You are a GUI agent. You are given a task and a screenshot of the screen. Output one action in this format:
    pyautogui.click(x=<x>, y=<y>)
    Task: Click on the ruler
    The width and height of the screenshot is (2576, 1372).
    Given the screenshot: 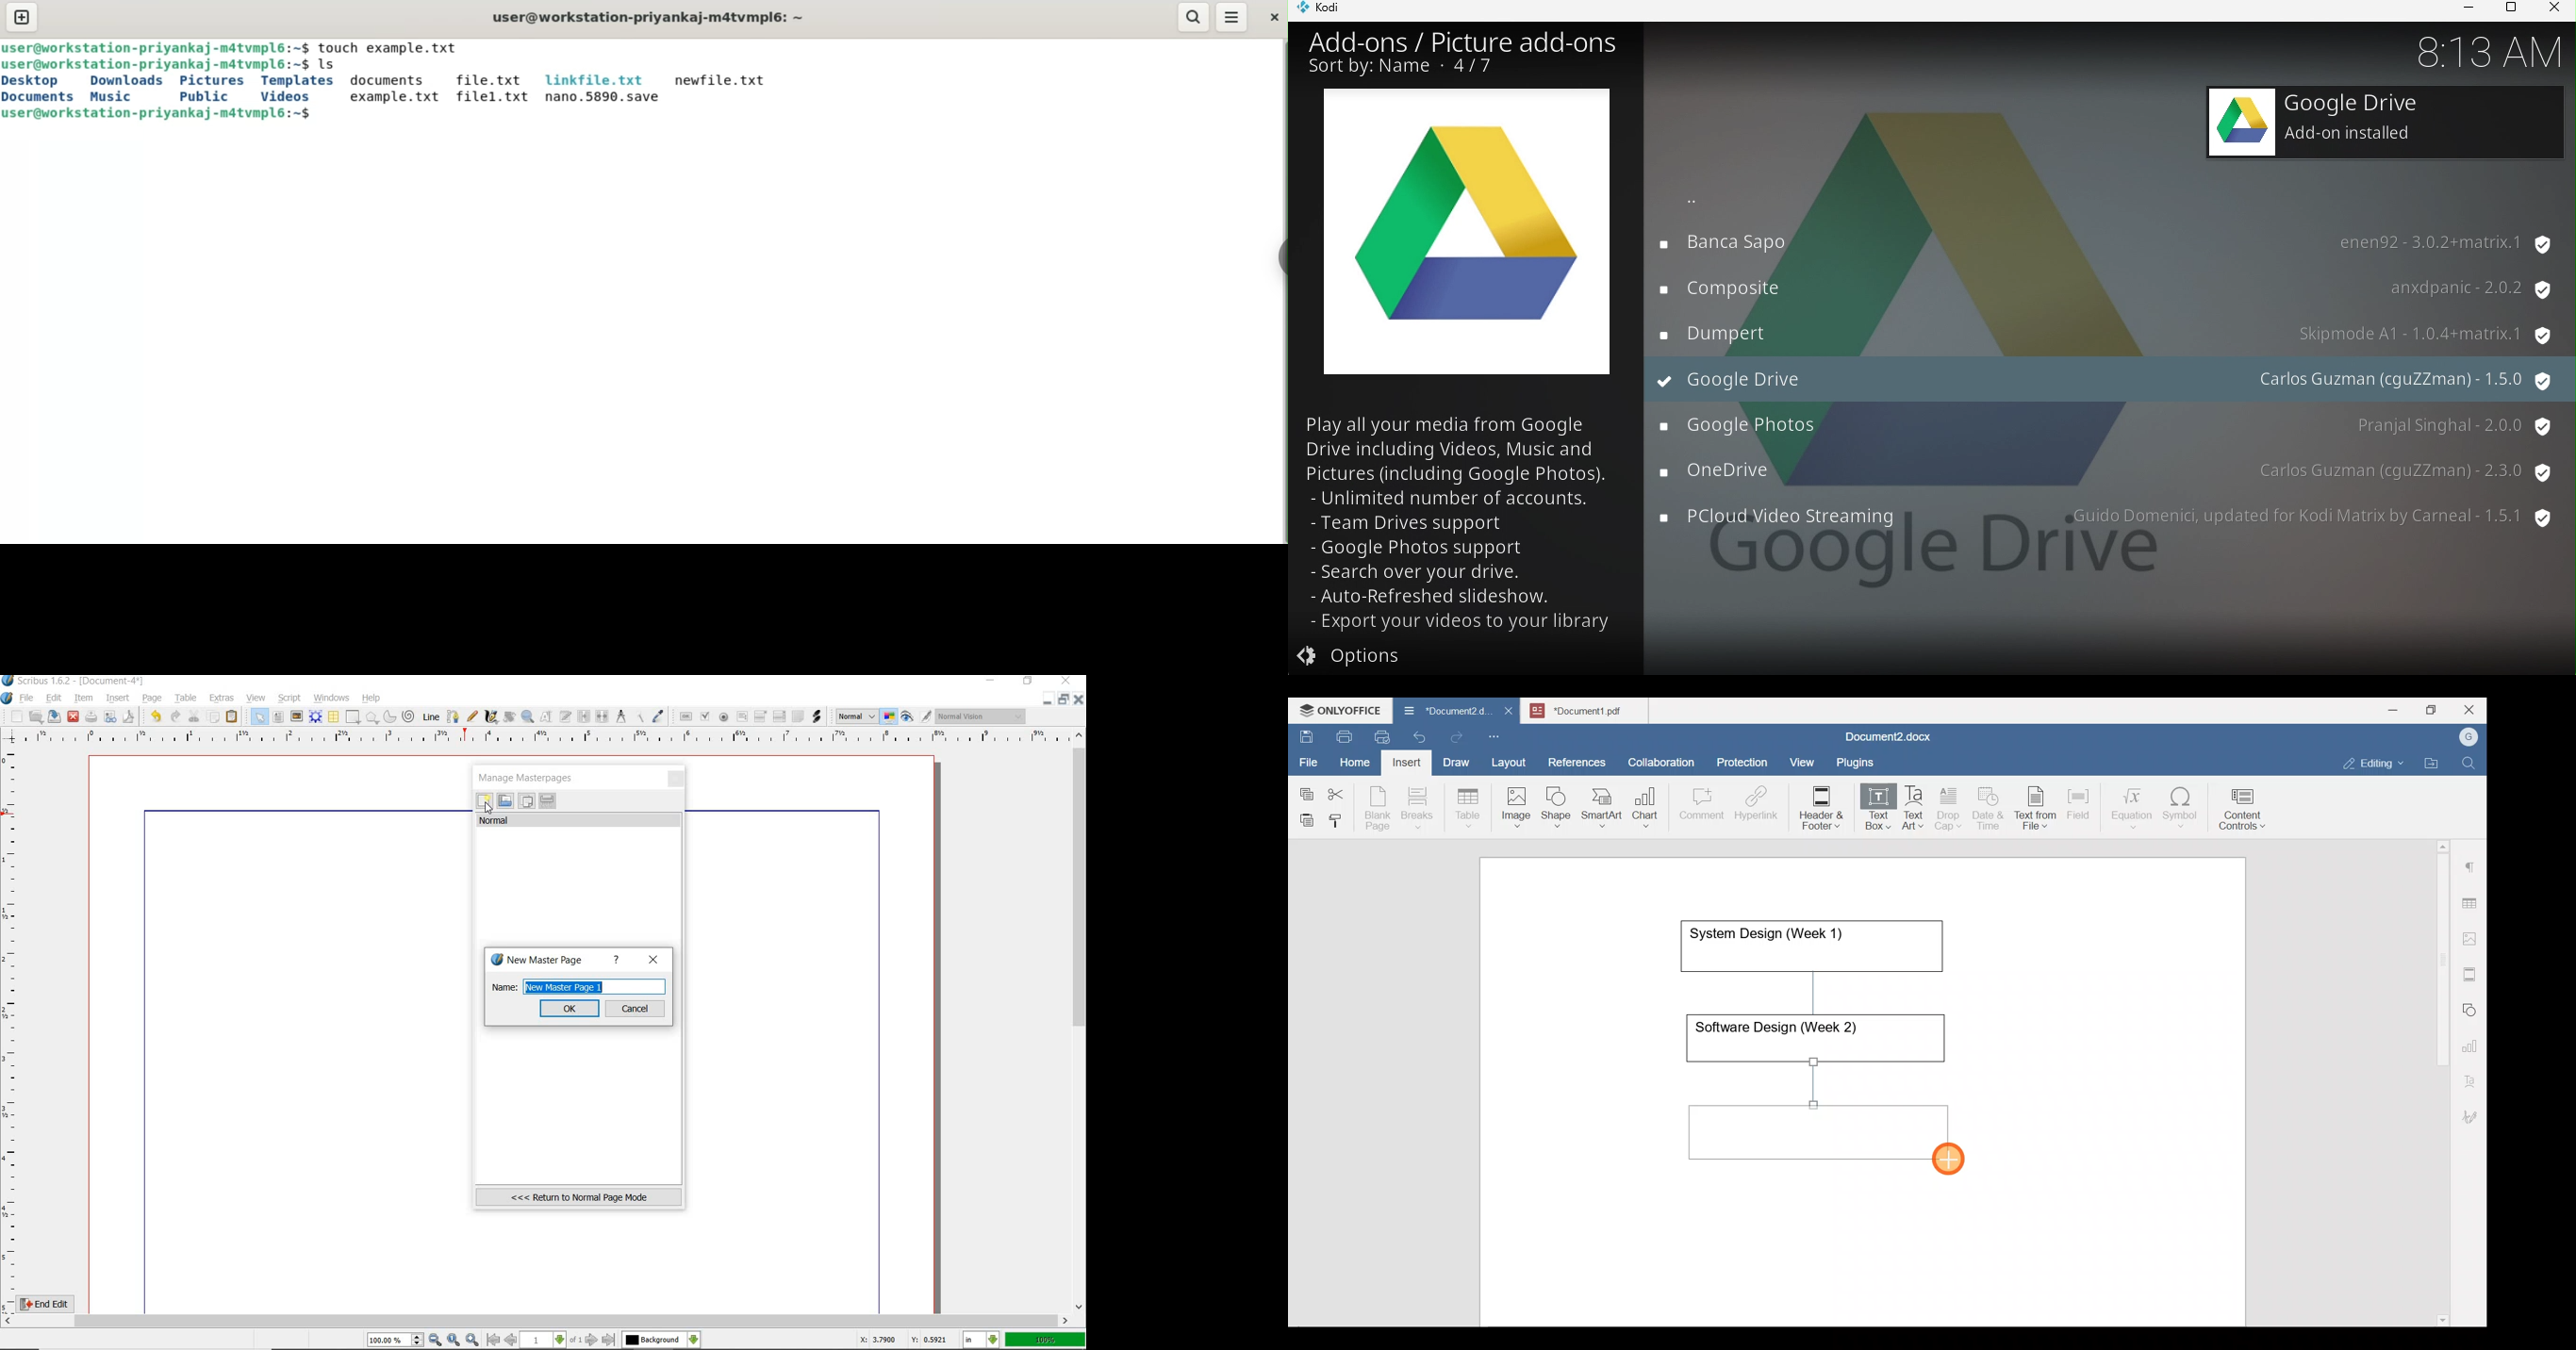 What is the action you would take?
    pyautogui.click(x=544, y=738)
    